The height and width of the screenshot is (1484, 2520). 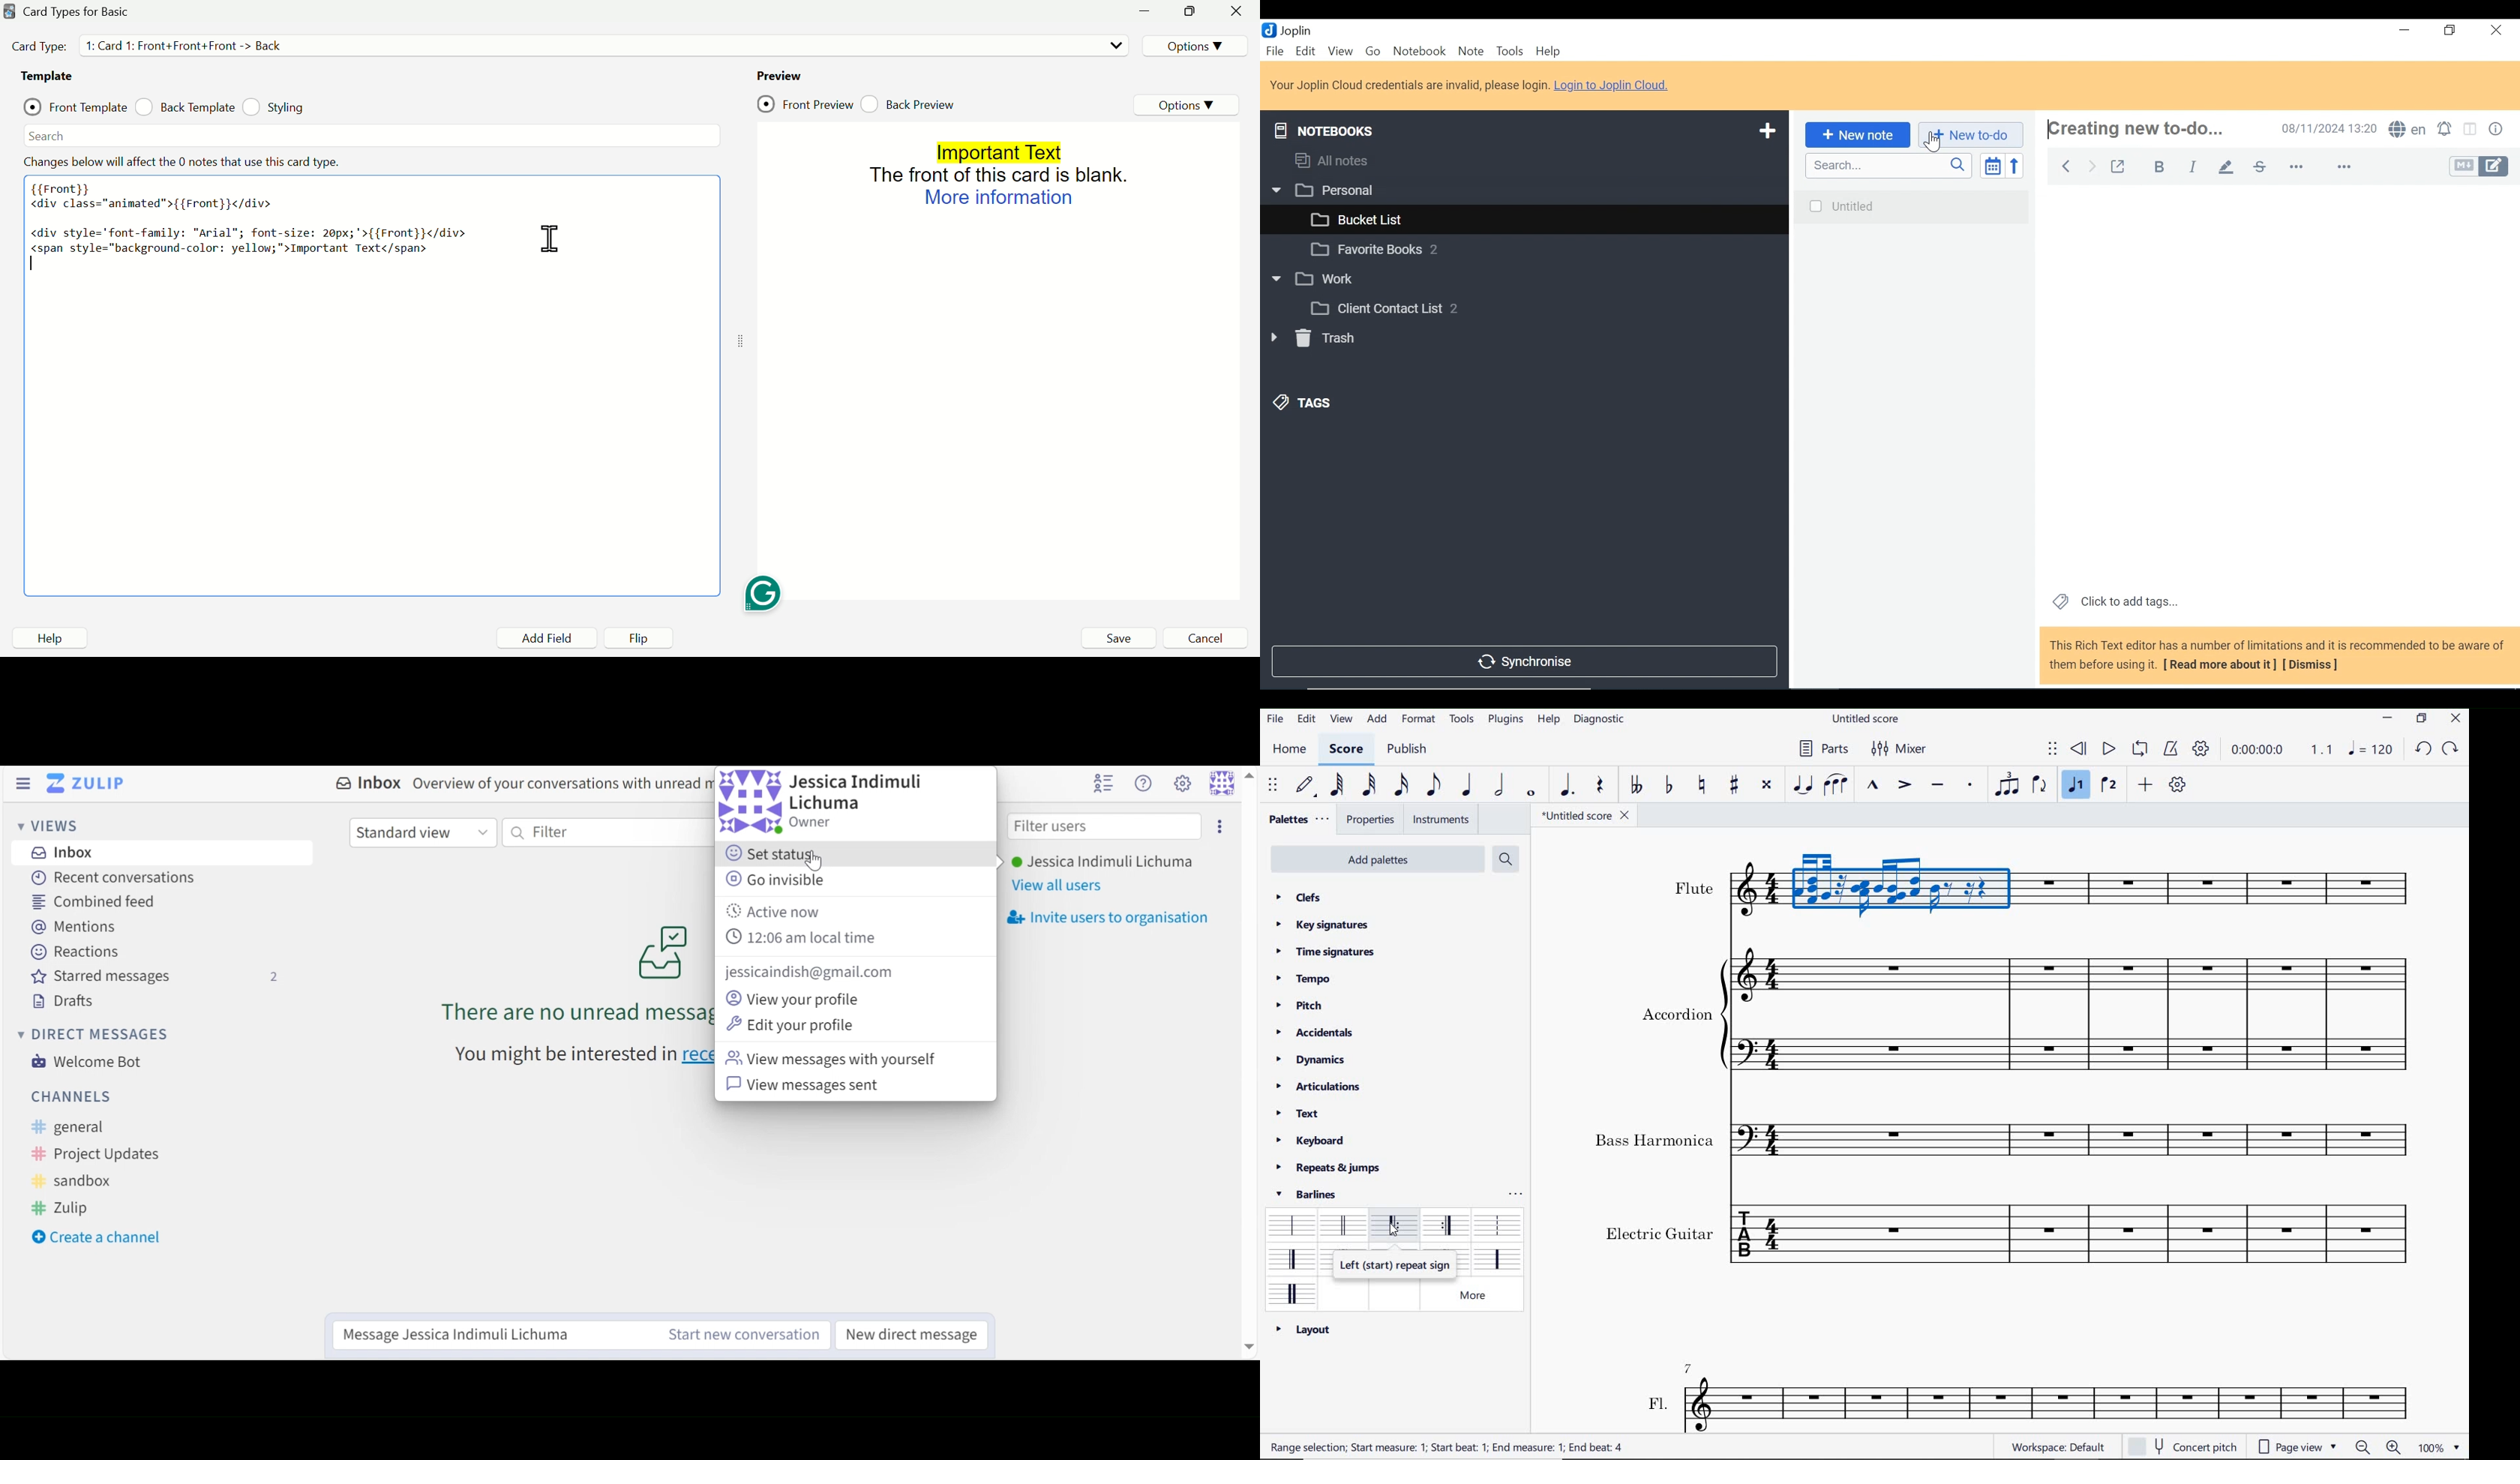 I want to click on Italics, so click(x=2193, y=167).